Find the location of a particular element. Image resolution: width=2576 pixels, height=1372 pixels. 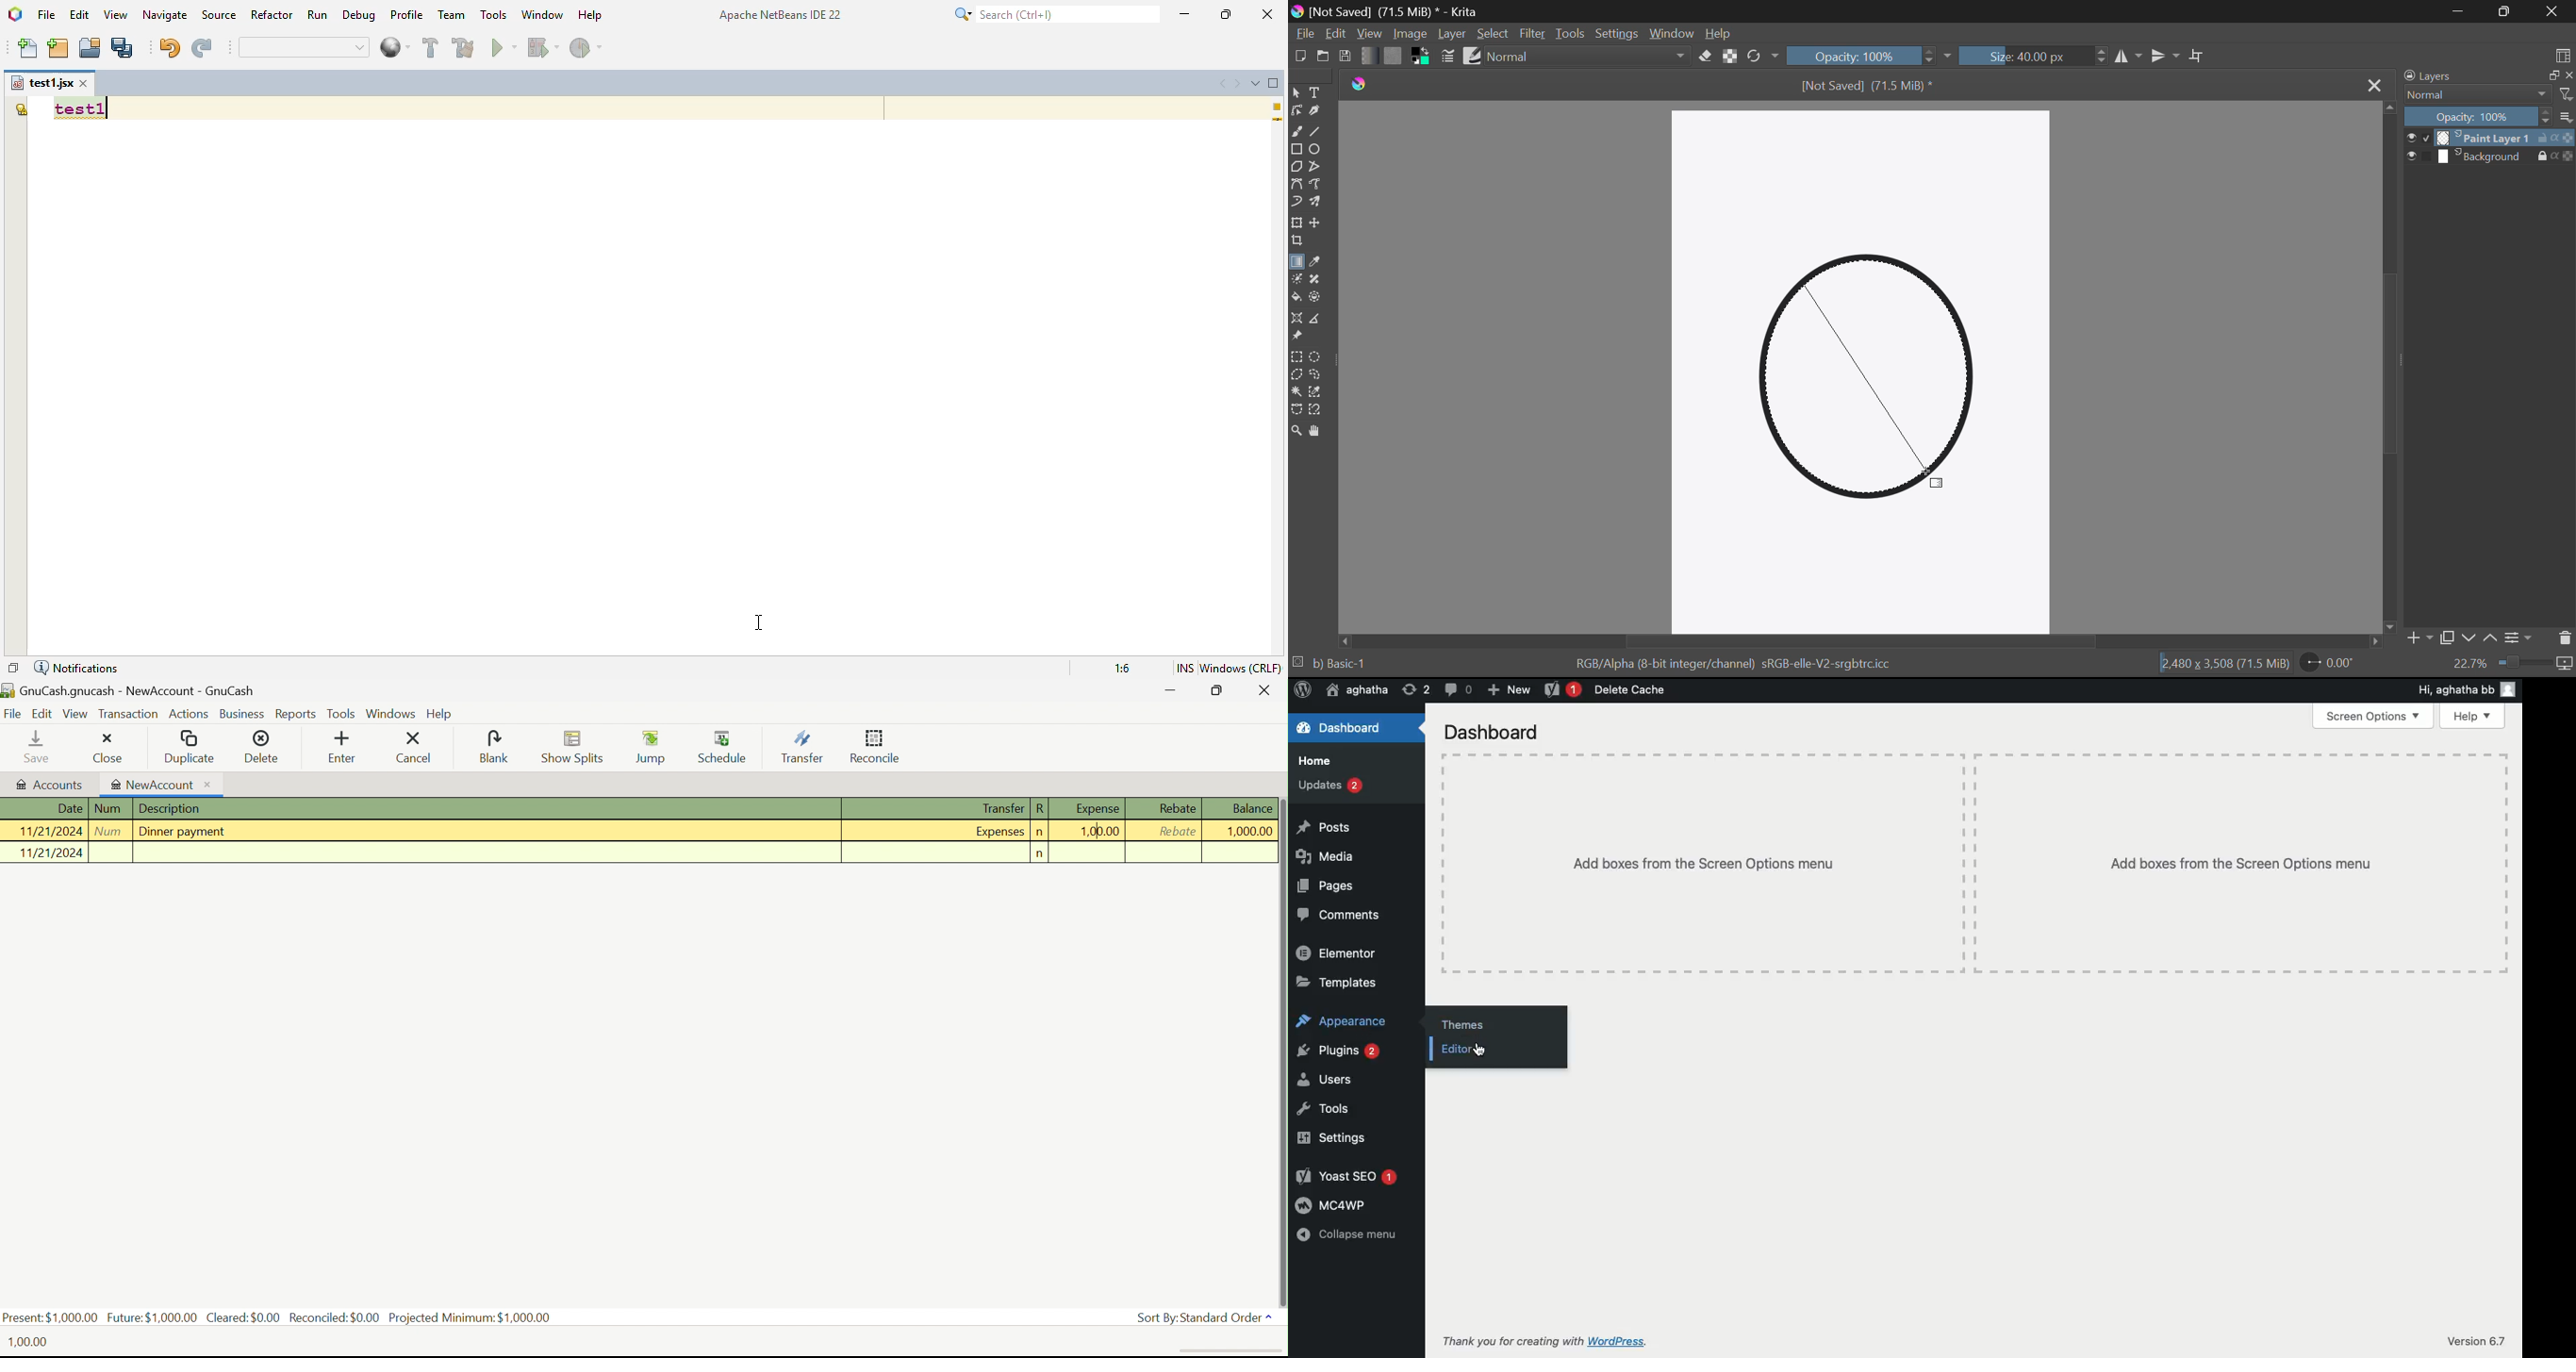

layer 2 is located at coordinates (2485, 157).